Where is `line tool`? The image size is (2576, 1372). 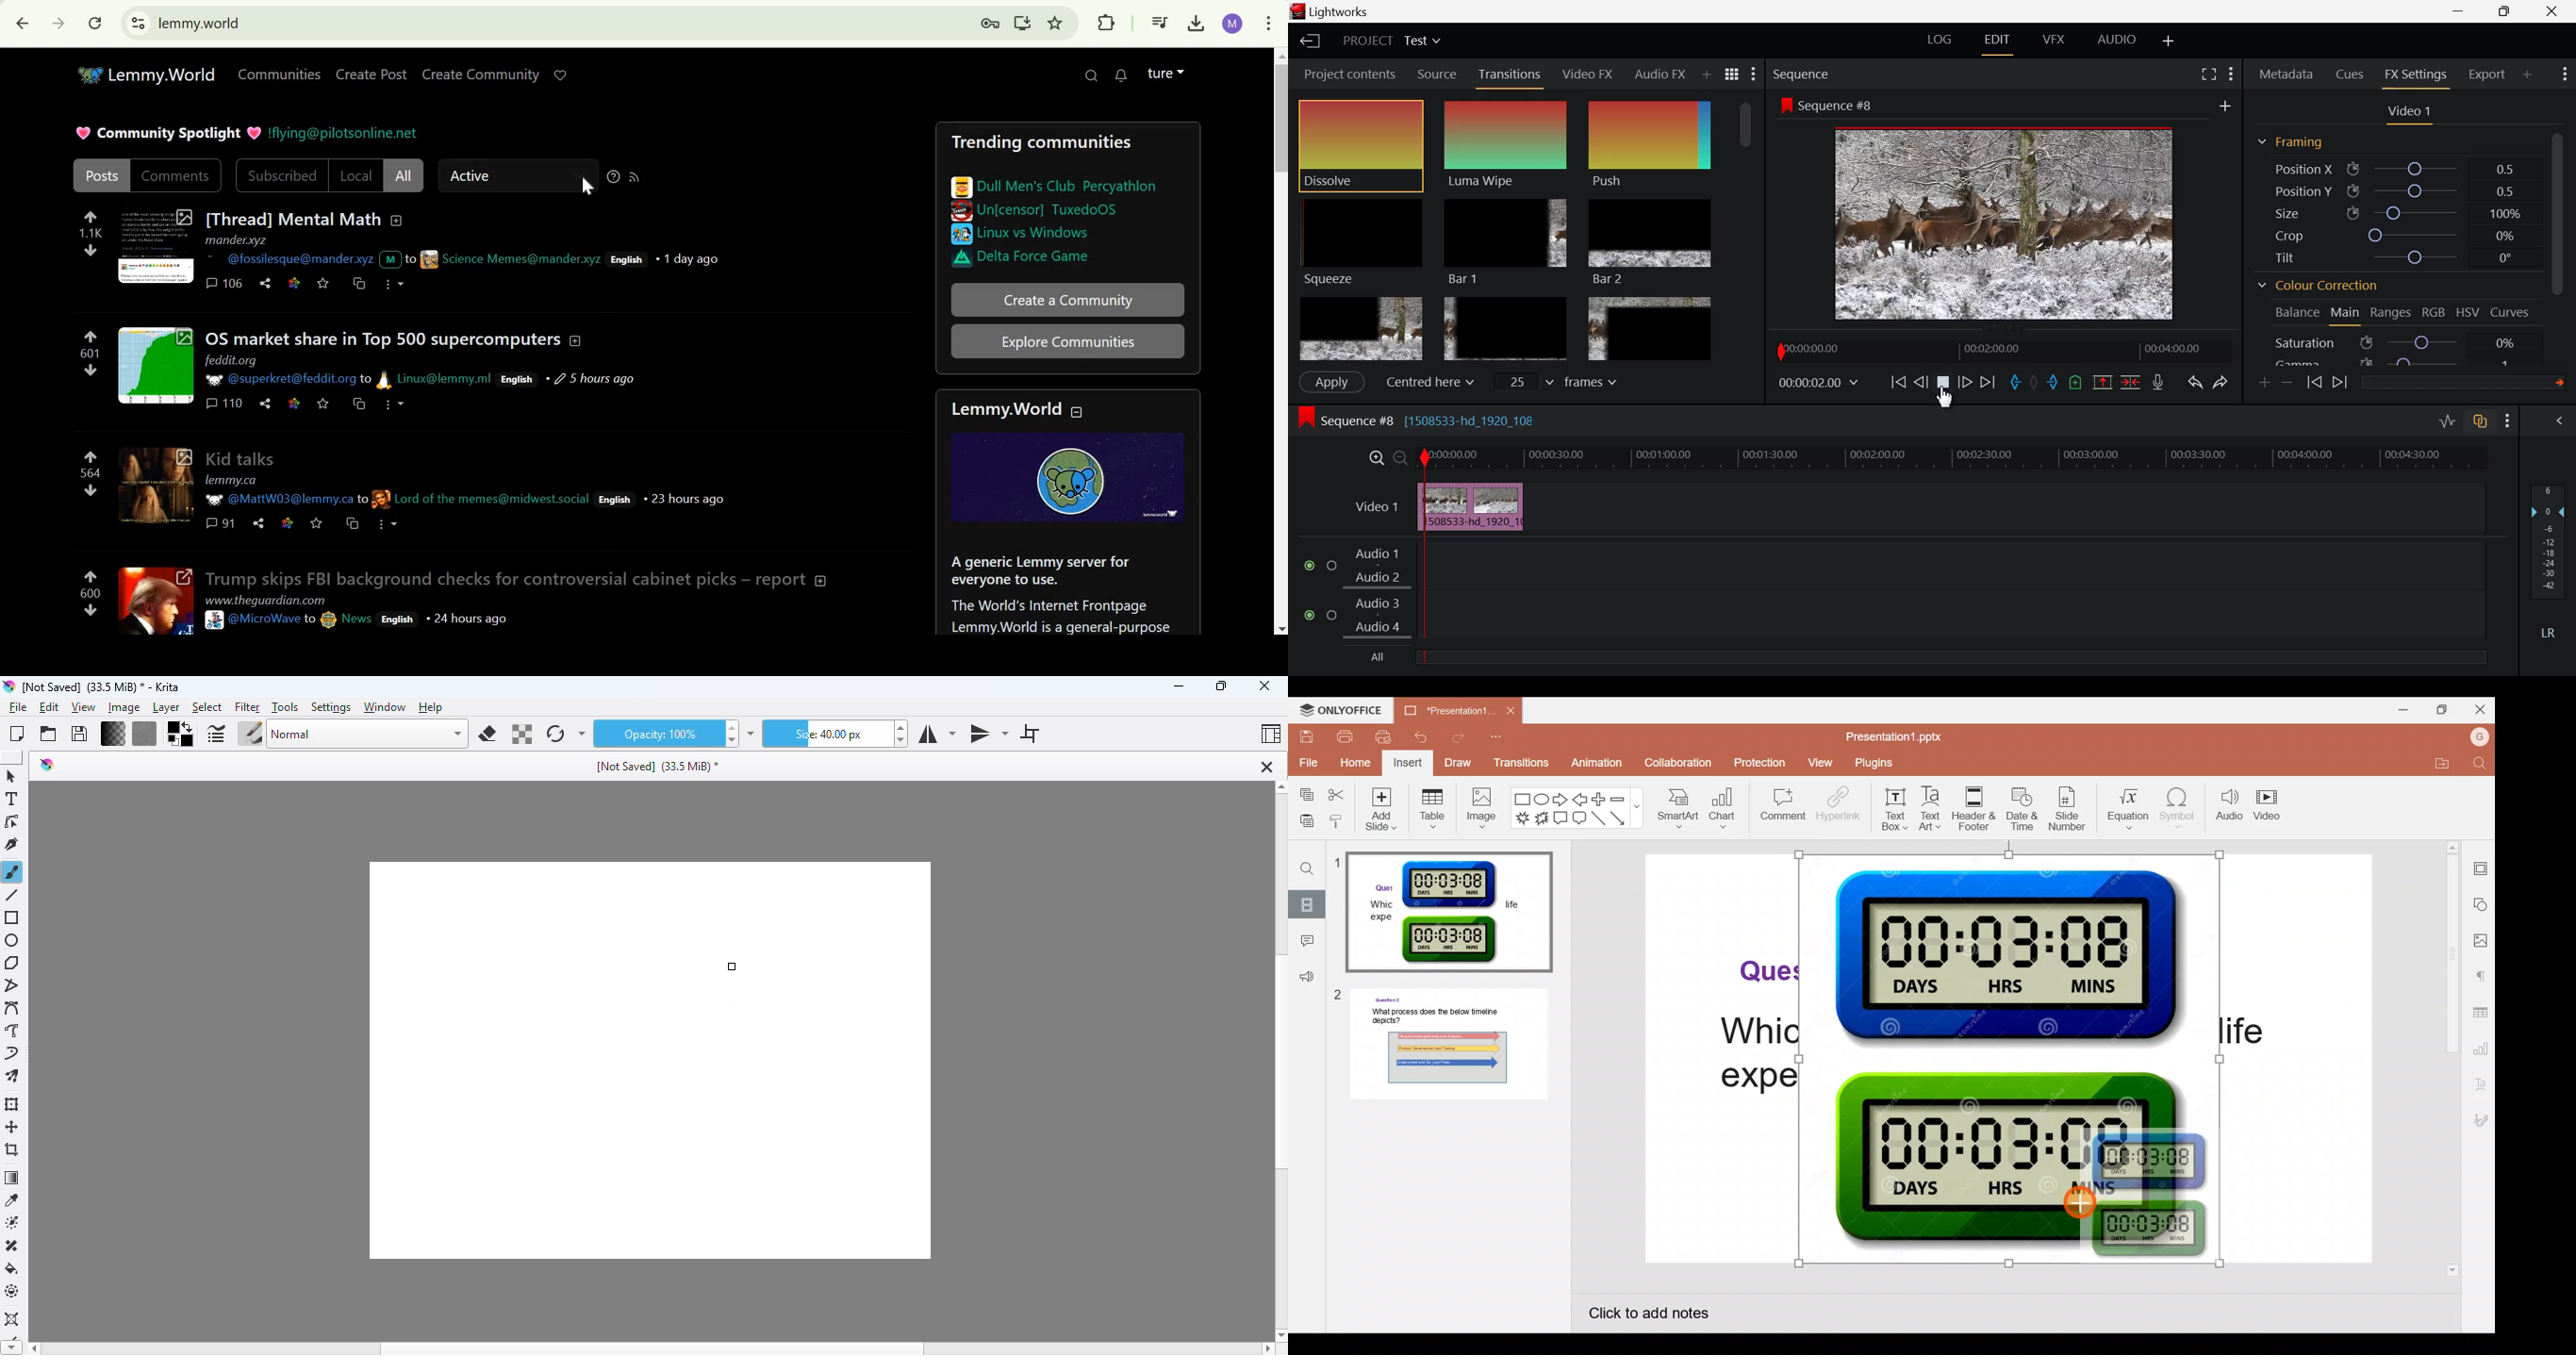 line tool is located at coordinates (12, 895).